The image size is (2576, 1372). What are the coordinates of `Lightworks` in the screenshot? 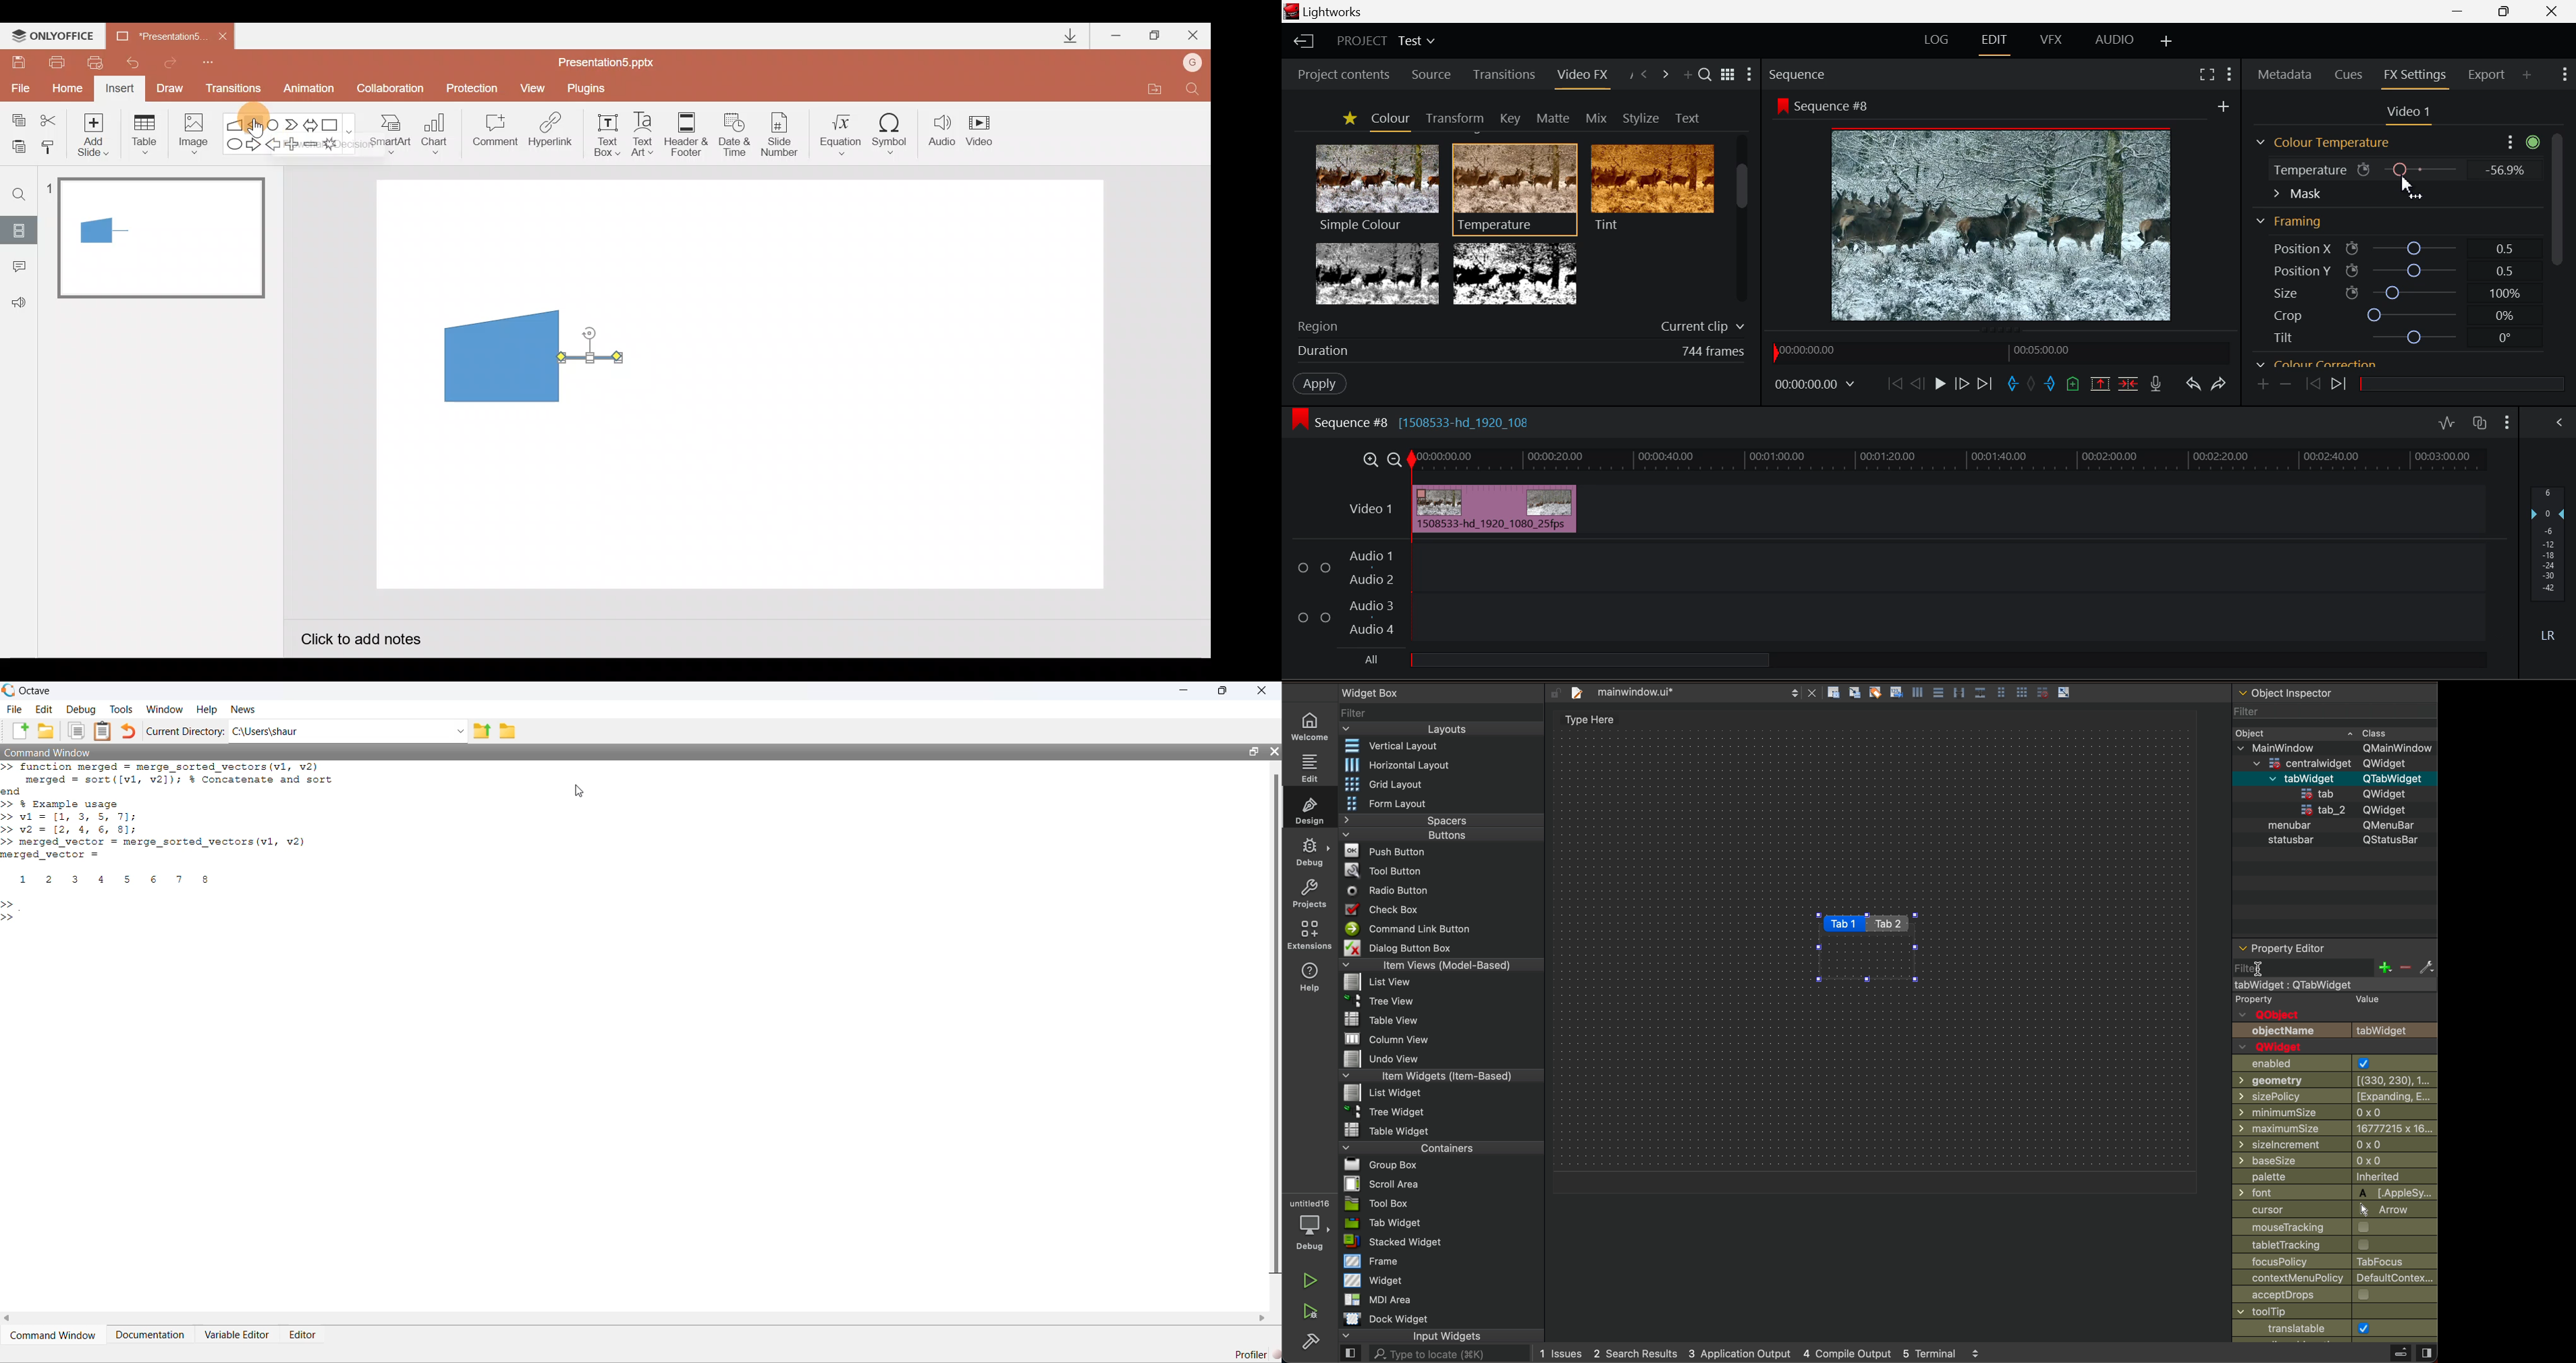 It's located at (1336, 12).